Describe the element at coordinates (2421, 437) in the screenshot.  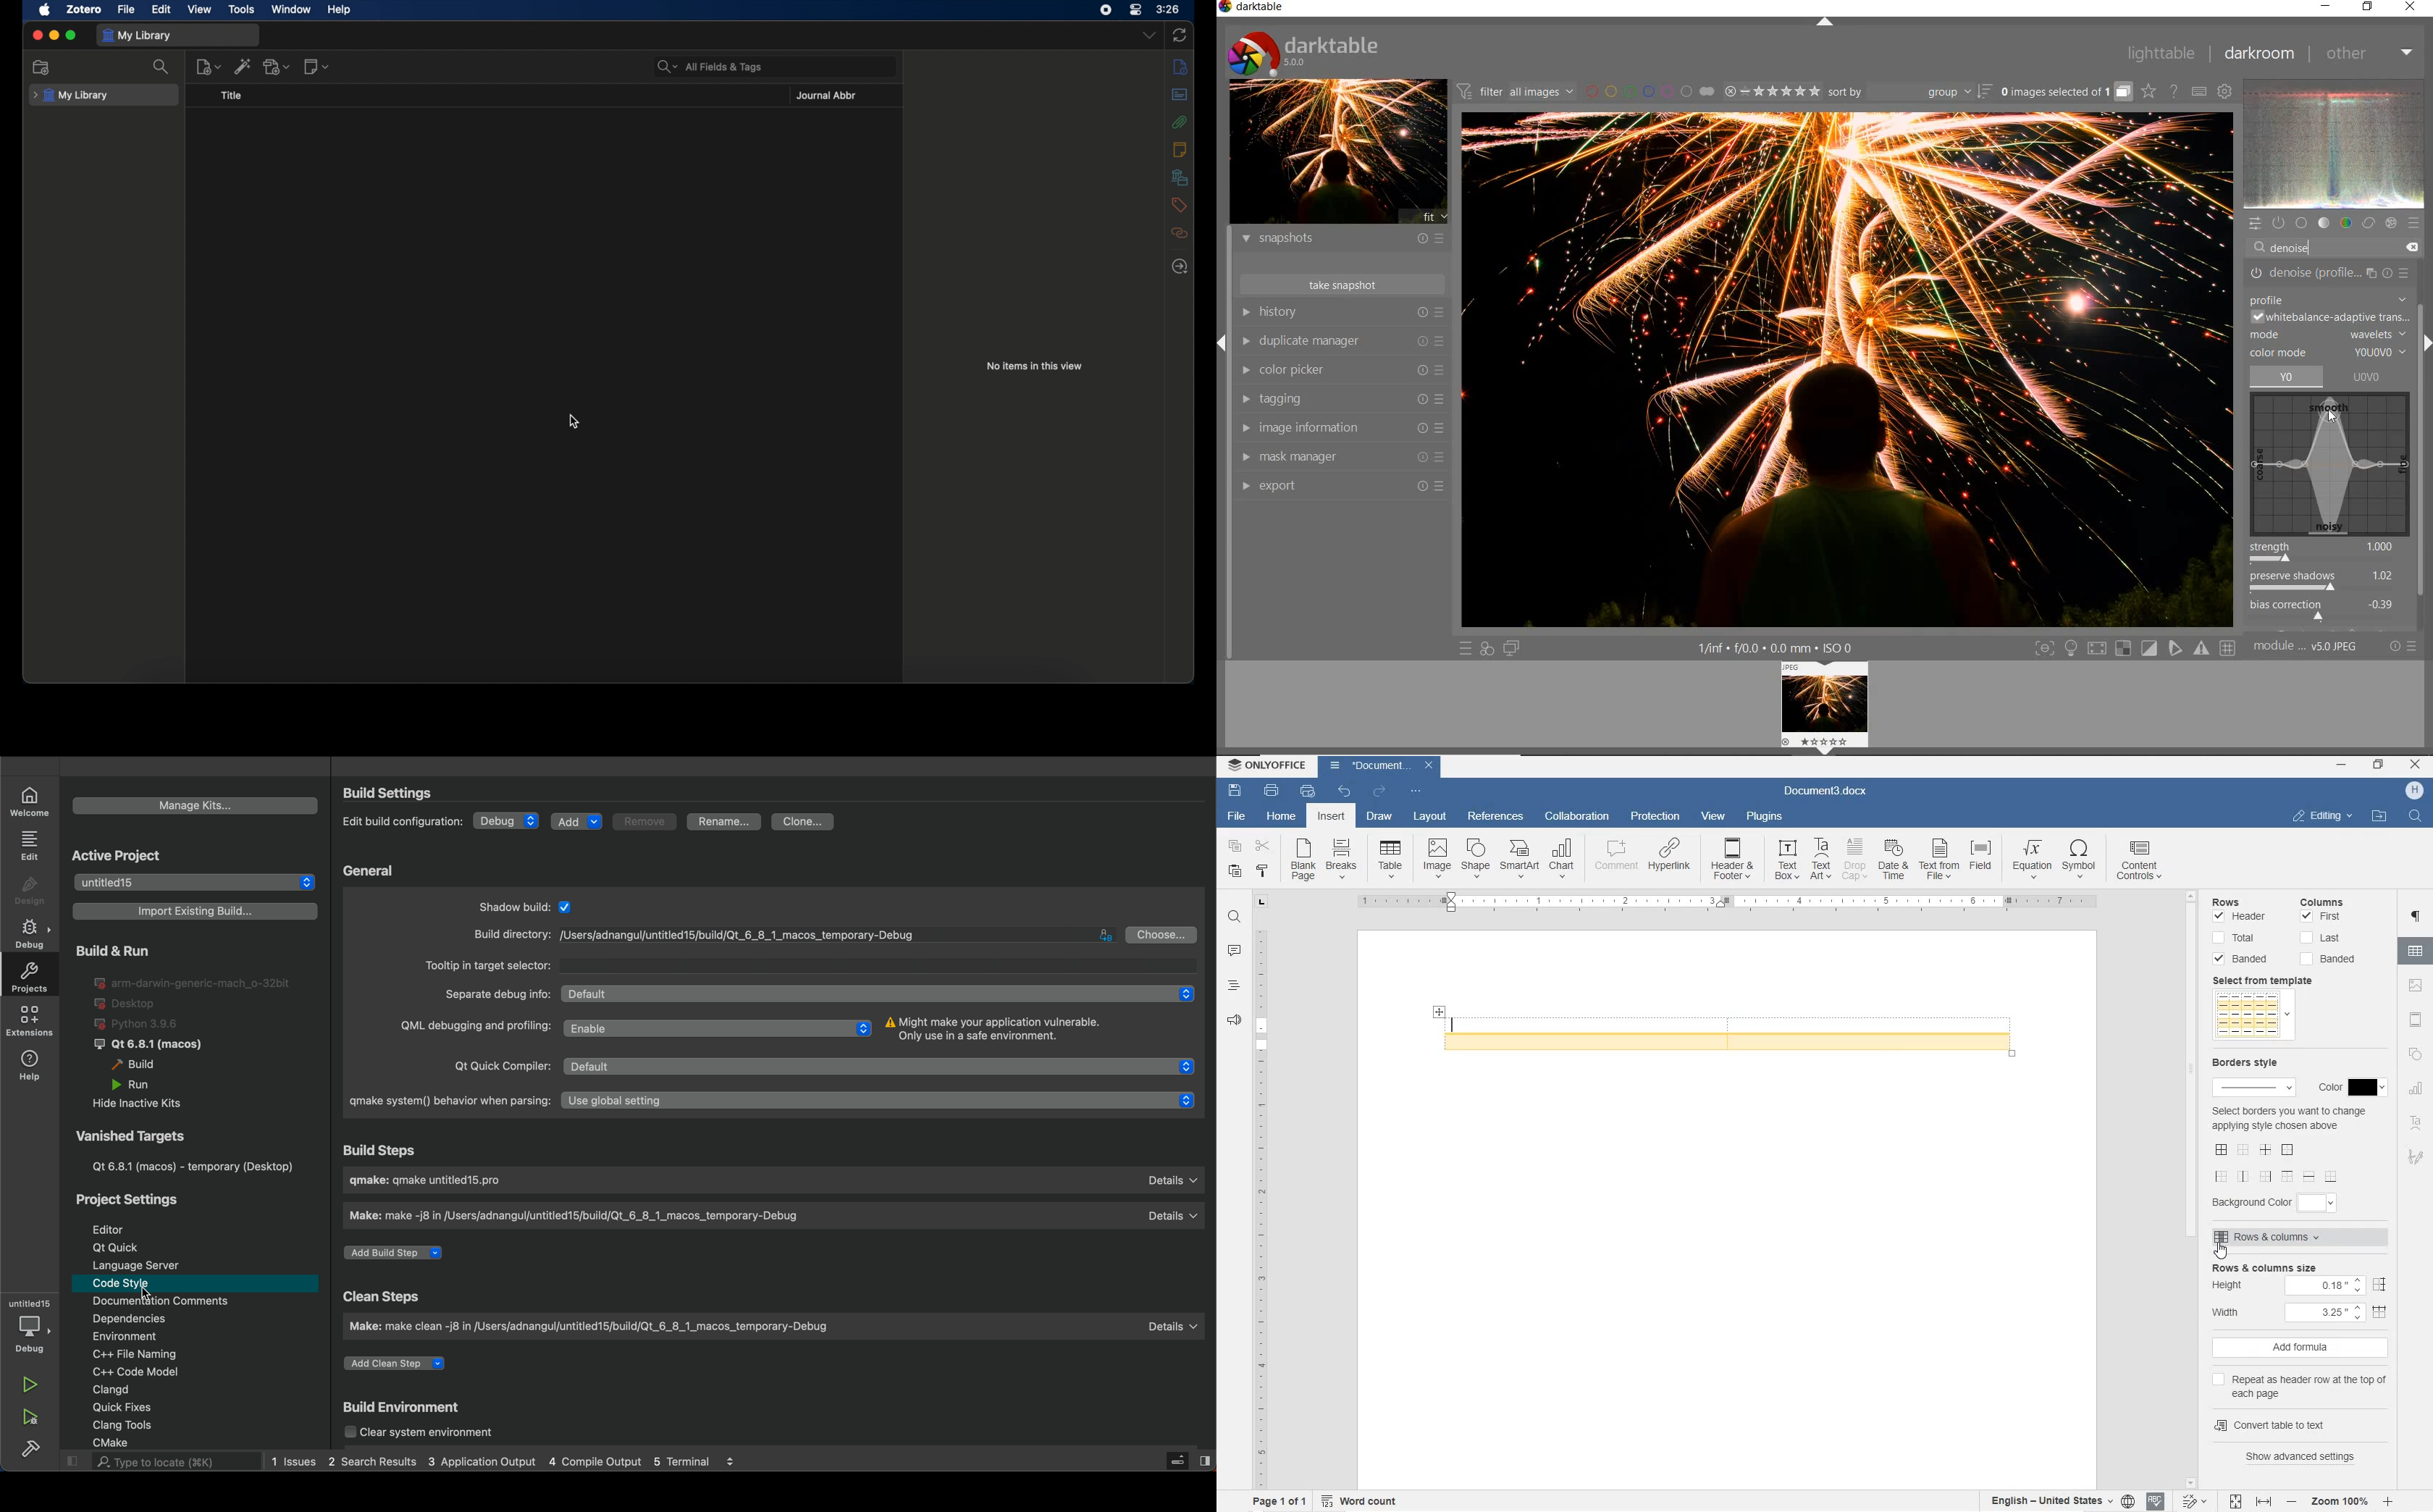
I see `scrollbar` at that location.